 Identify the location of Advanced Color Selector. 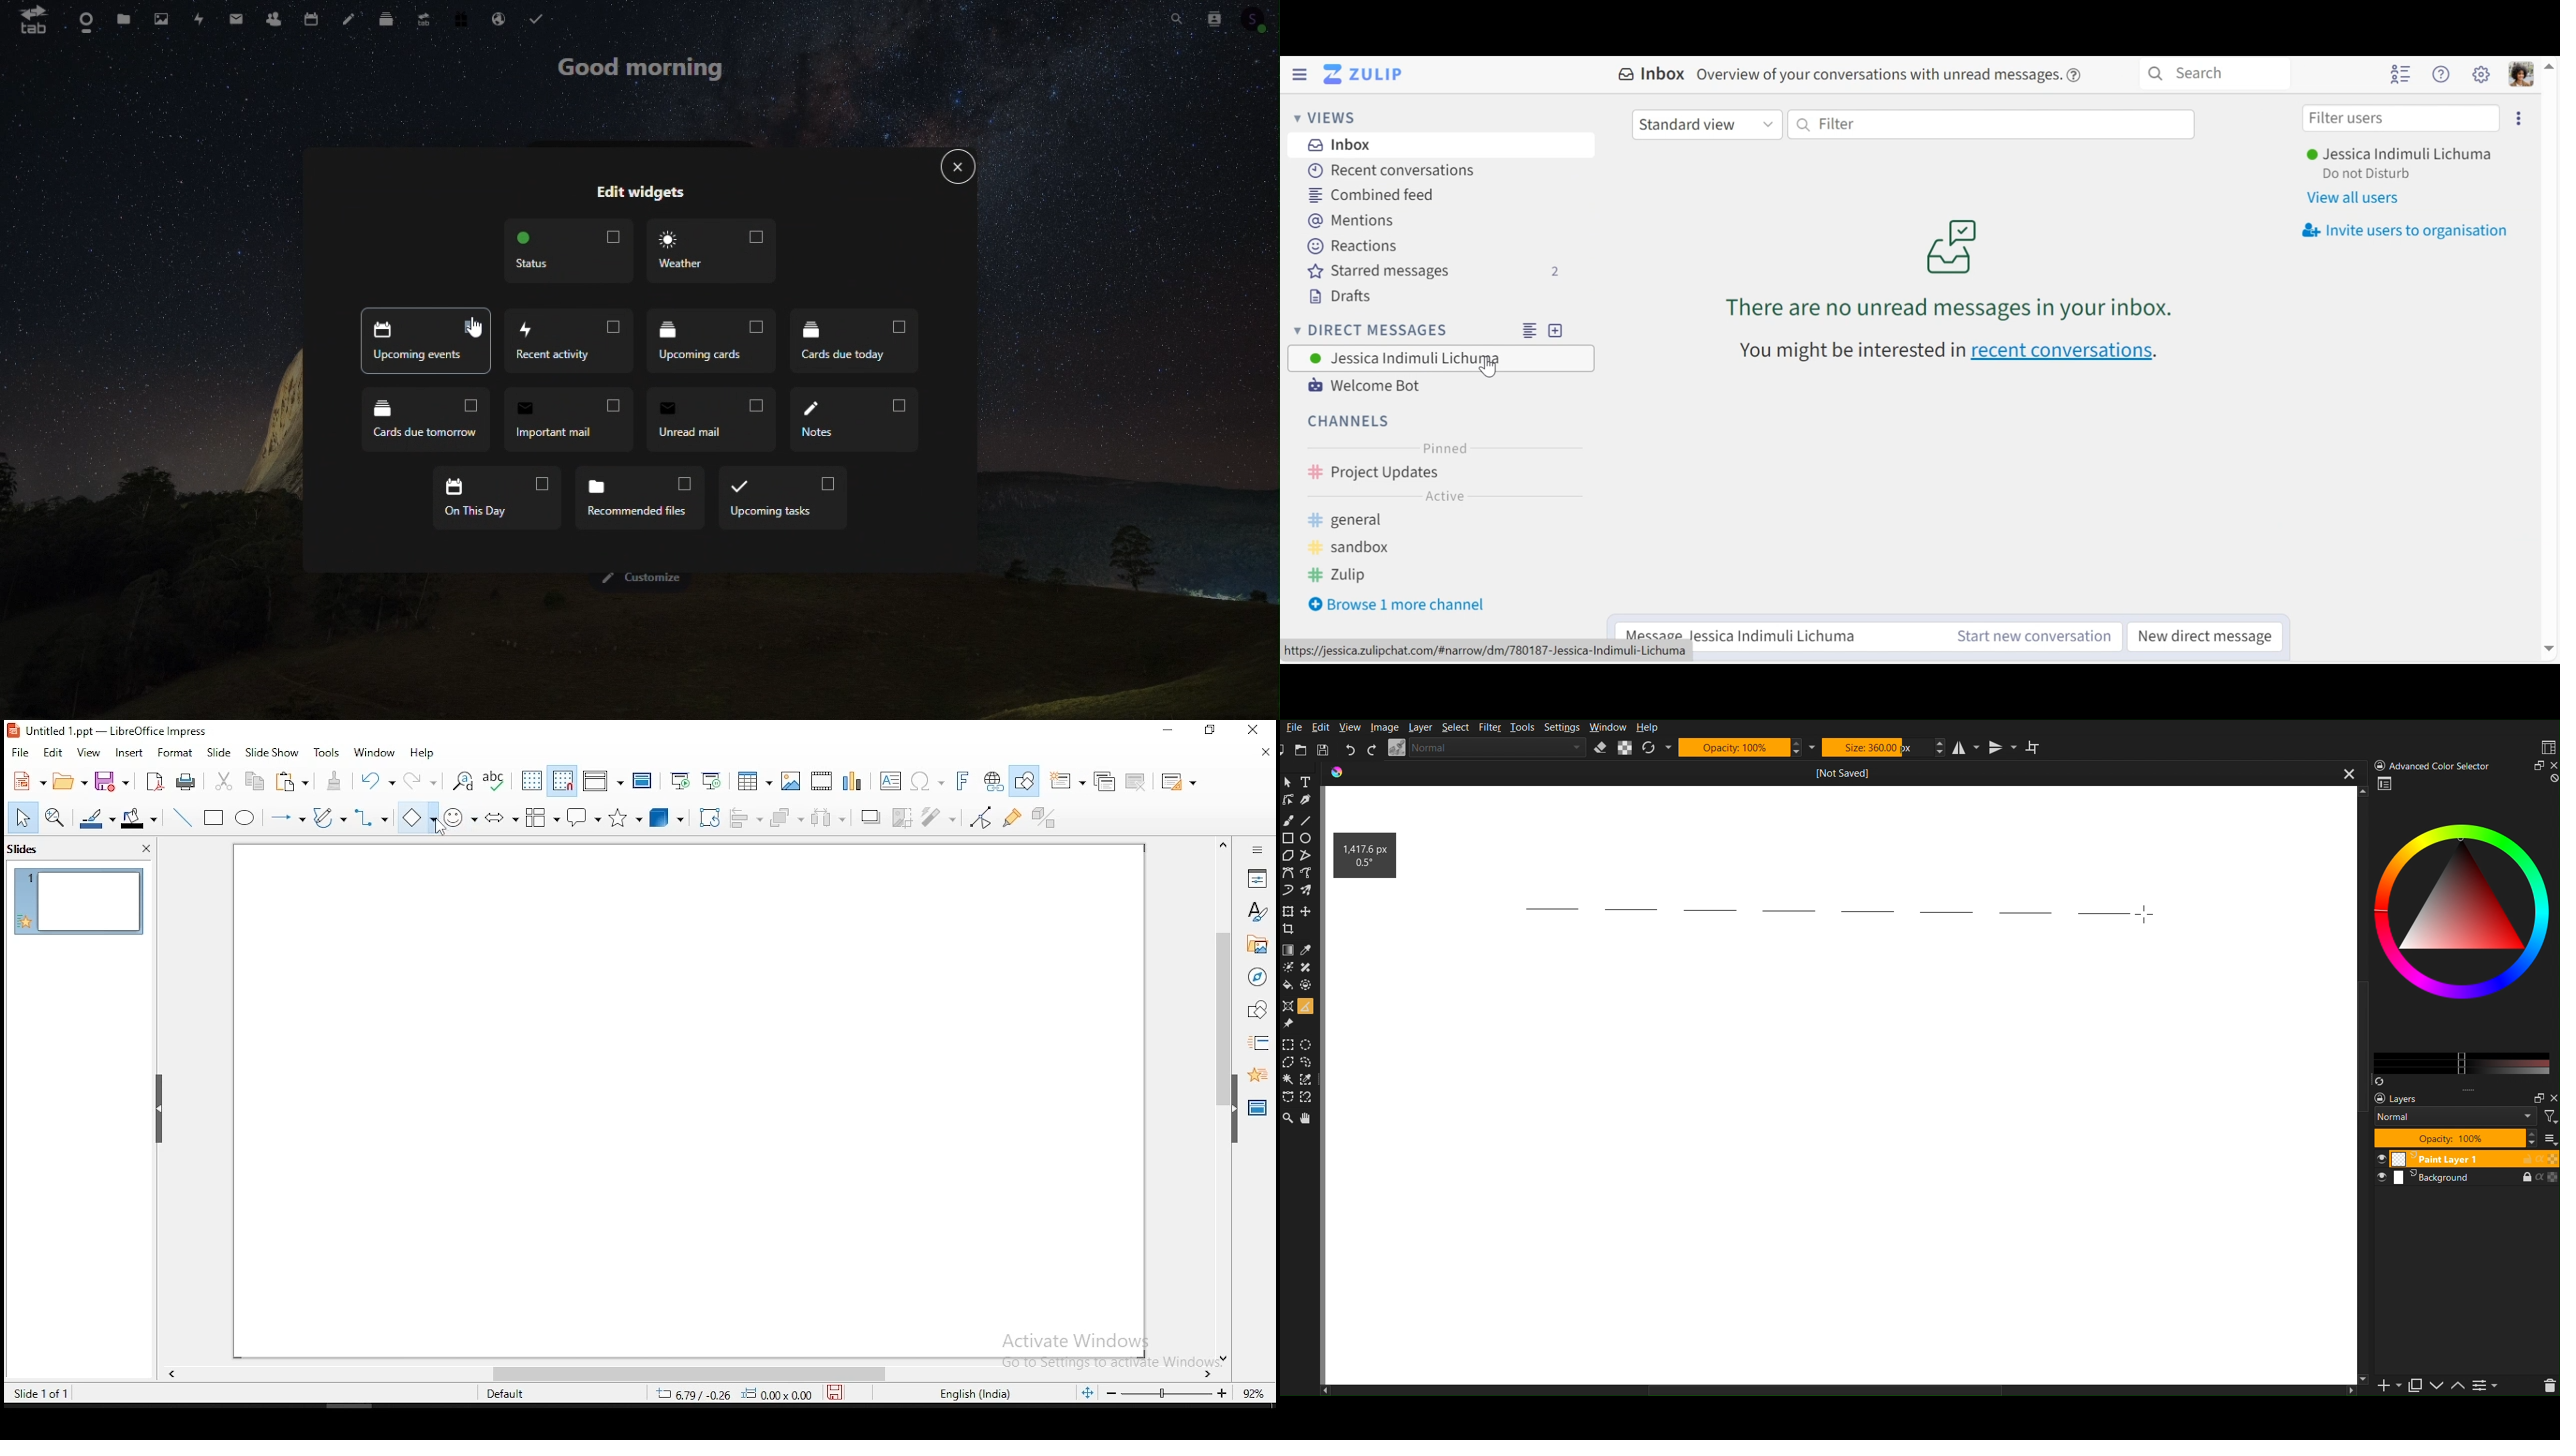
(2463, 765).